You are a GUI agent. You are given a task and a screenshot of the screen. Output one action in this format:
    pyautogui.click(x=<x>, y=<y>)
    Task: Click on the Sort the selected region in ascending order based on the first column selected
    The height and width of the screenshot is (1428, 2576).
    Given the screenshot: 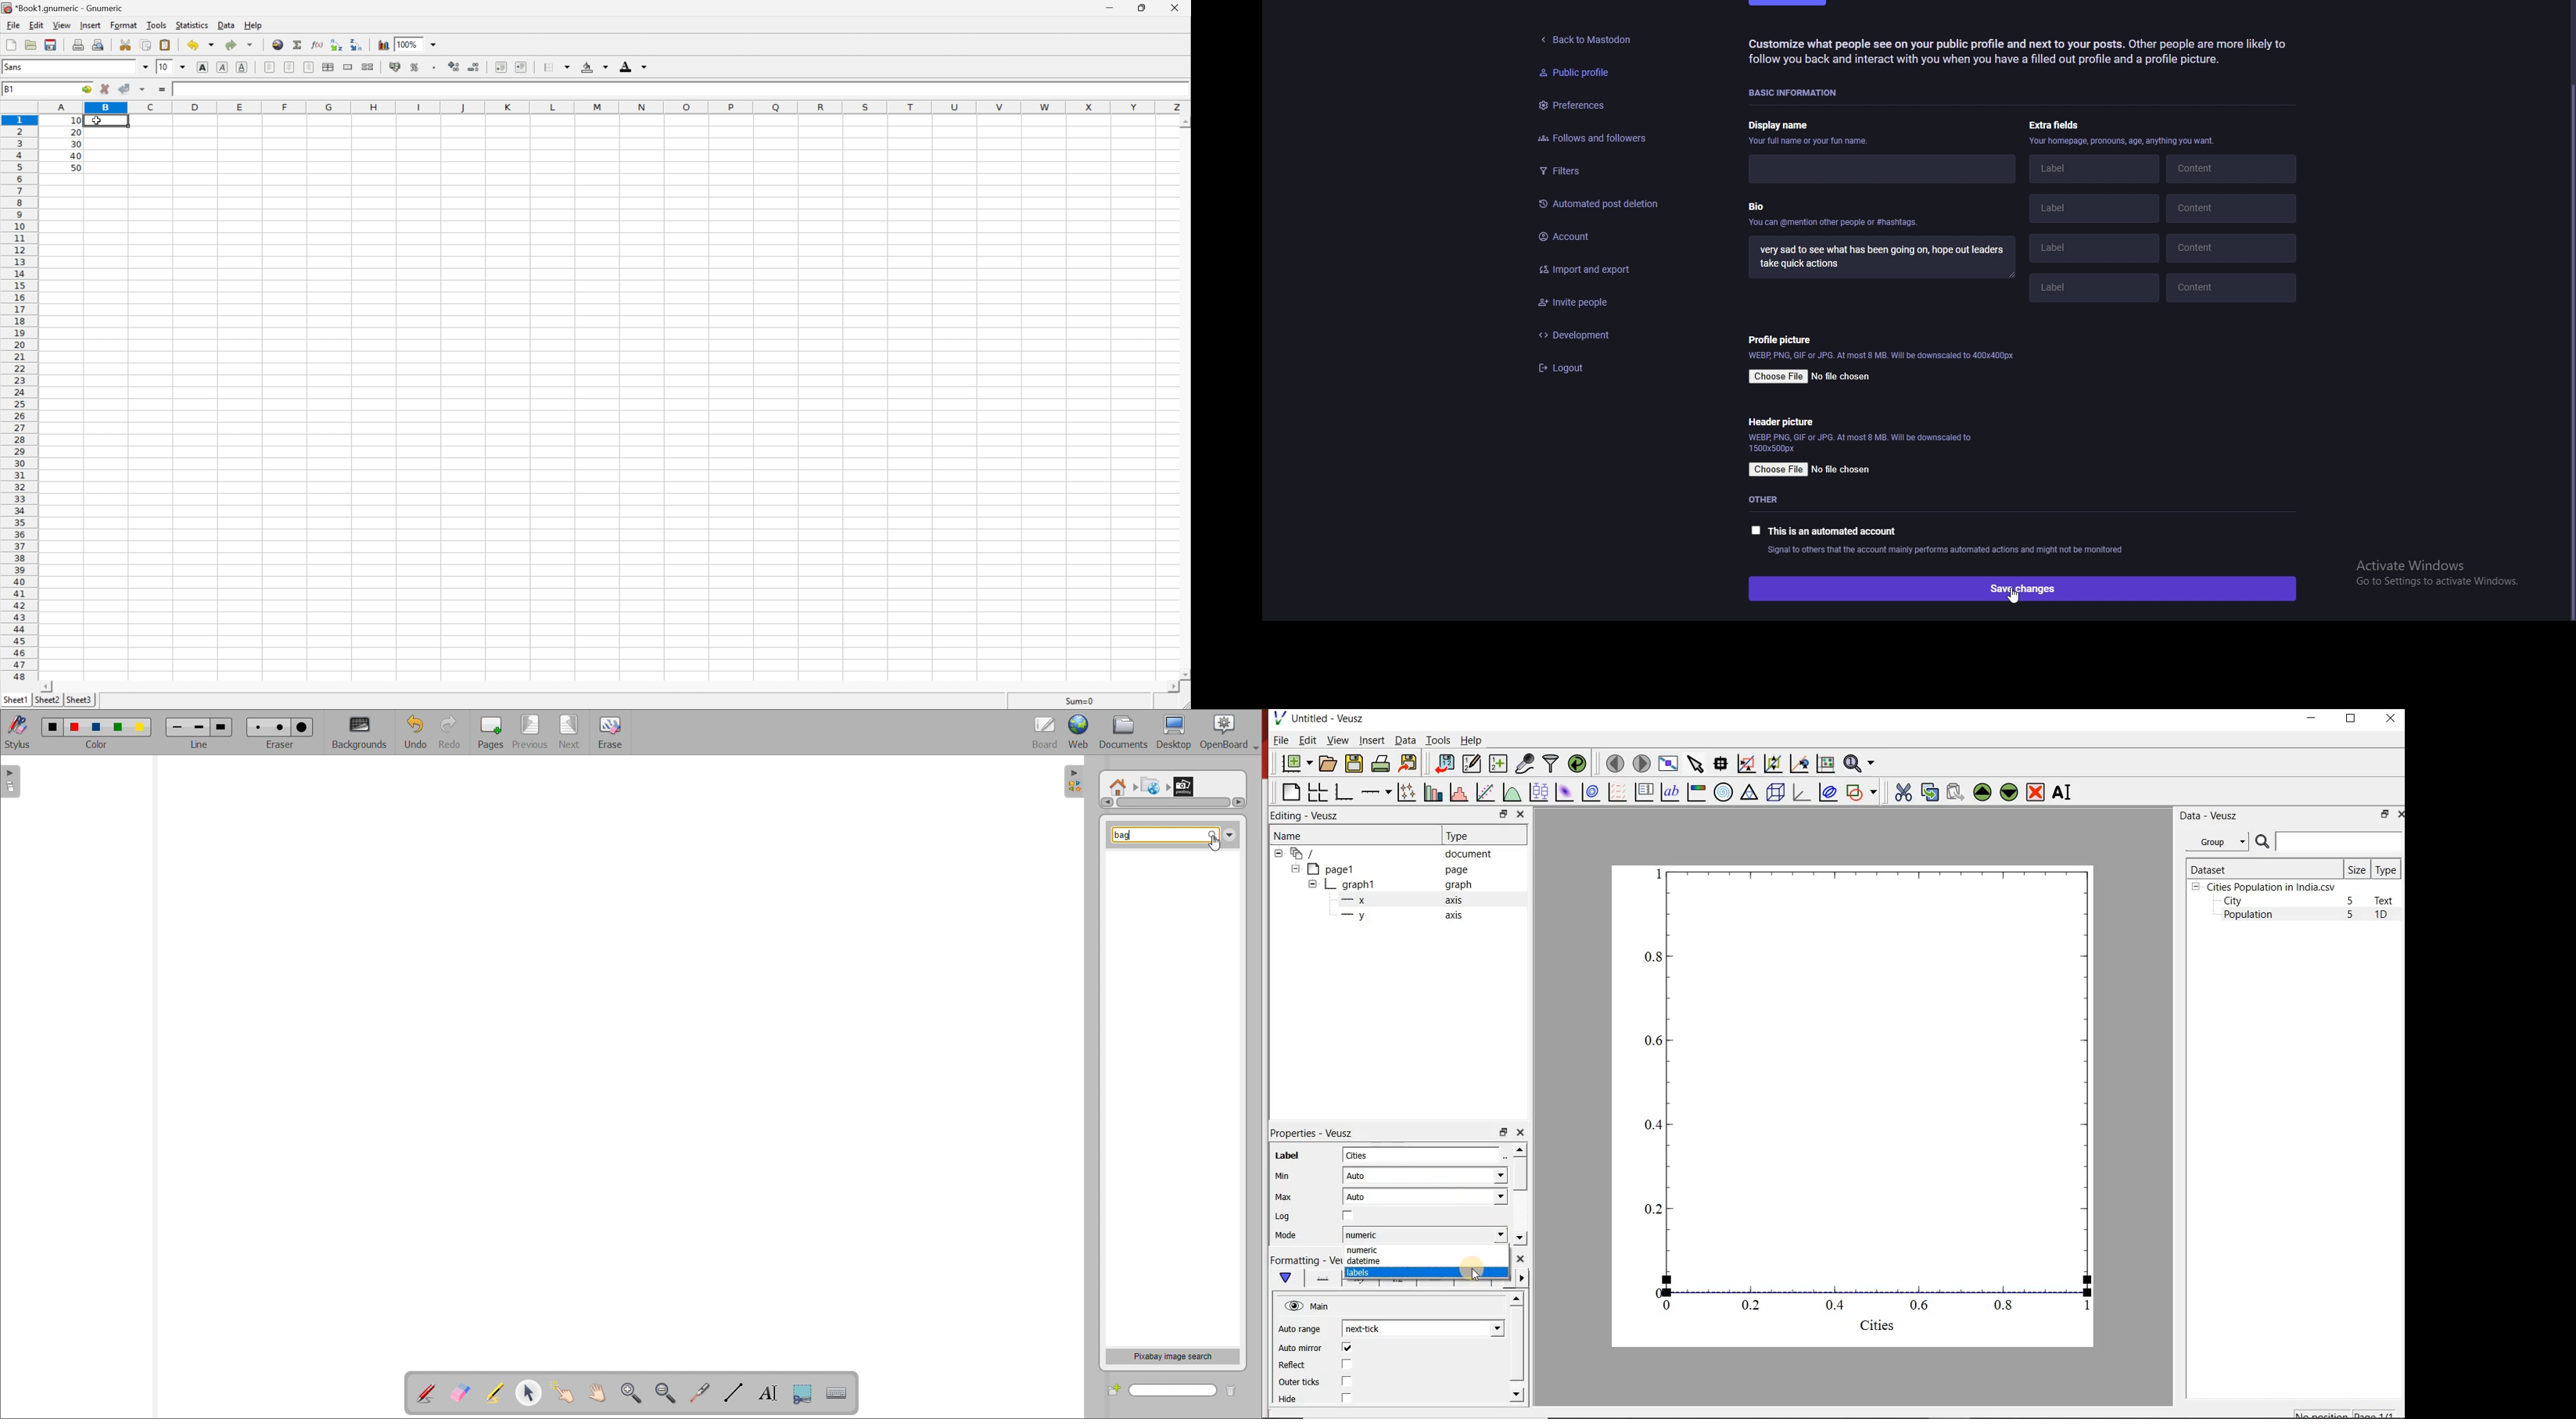 What is the action you would take?
    pyautogui.click(x=336, y=44)
    